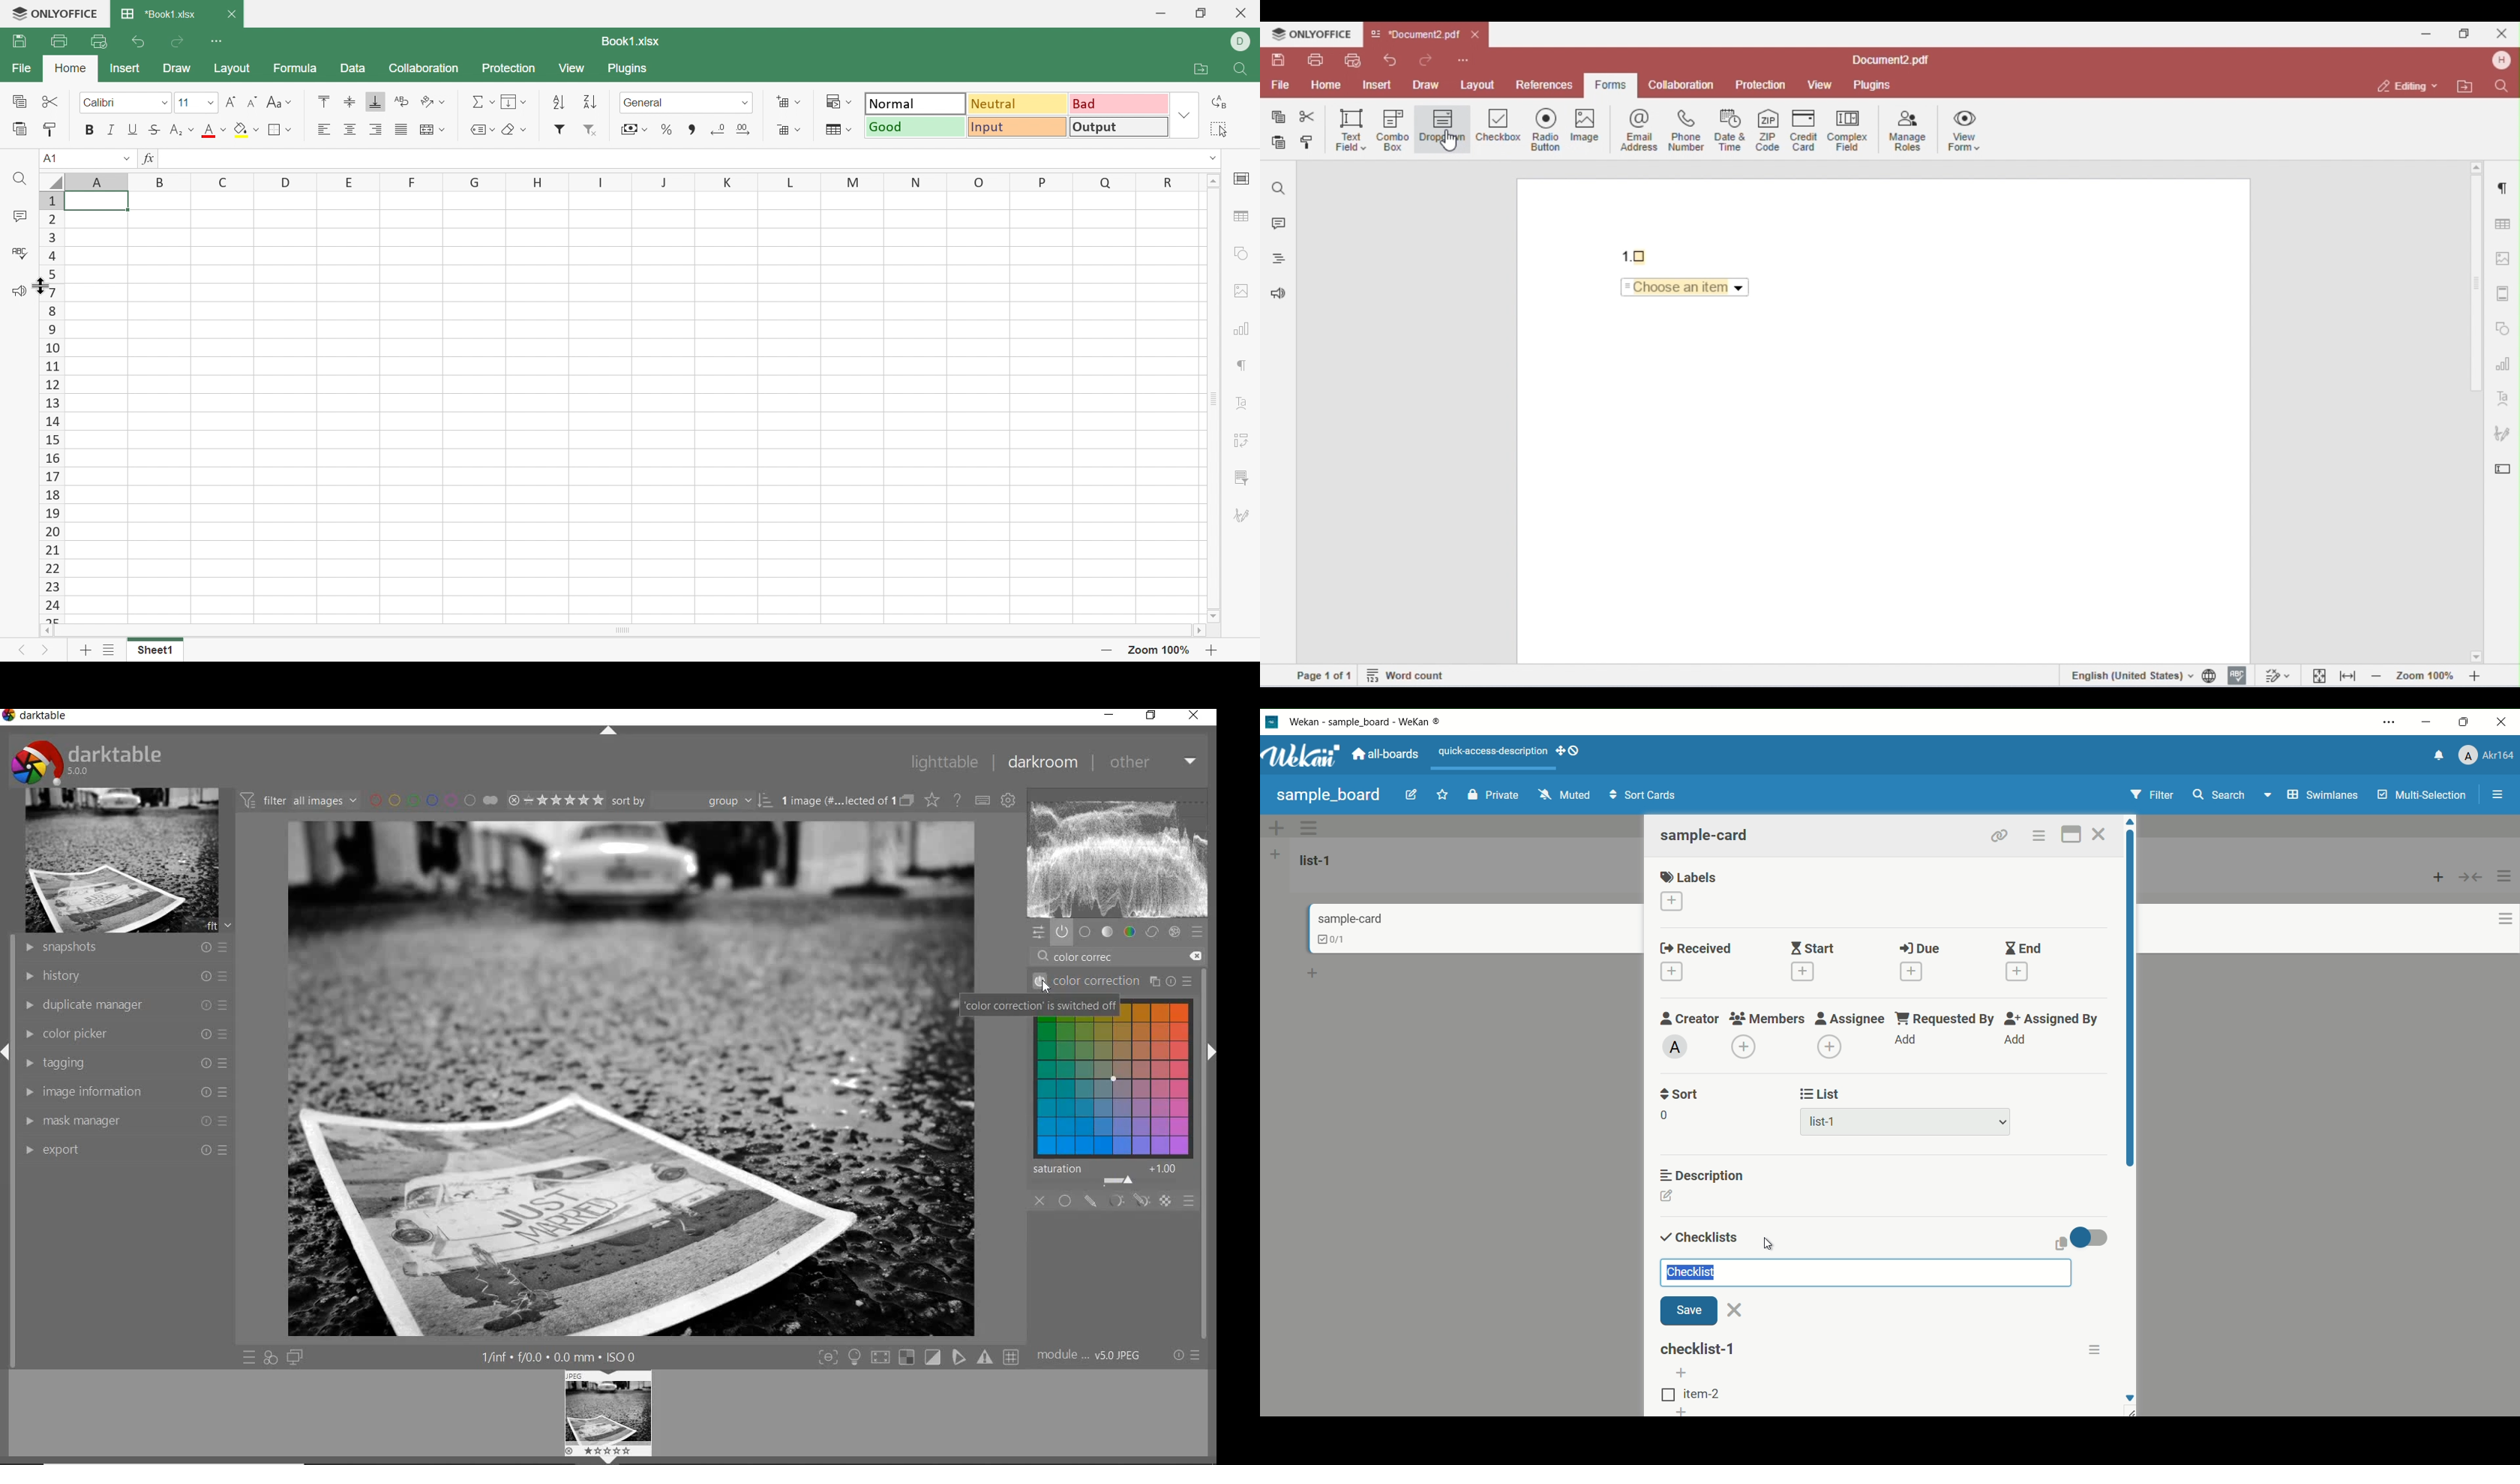 Image resolution: width=2520 pixels, height=1484 pixels. What do you see at coordinates (1275, 854) in the screenshot?
I see `add list` at bounding box center [1275, 854].